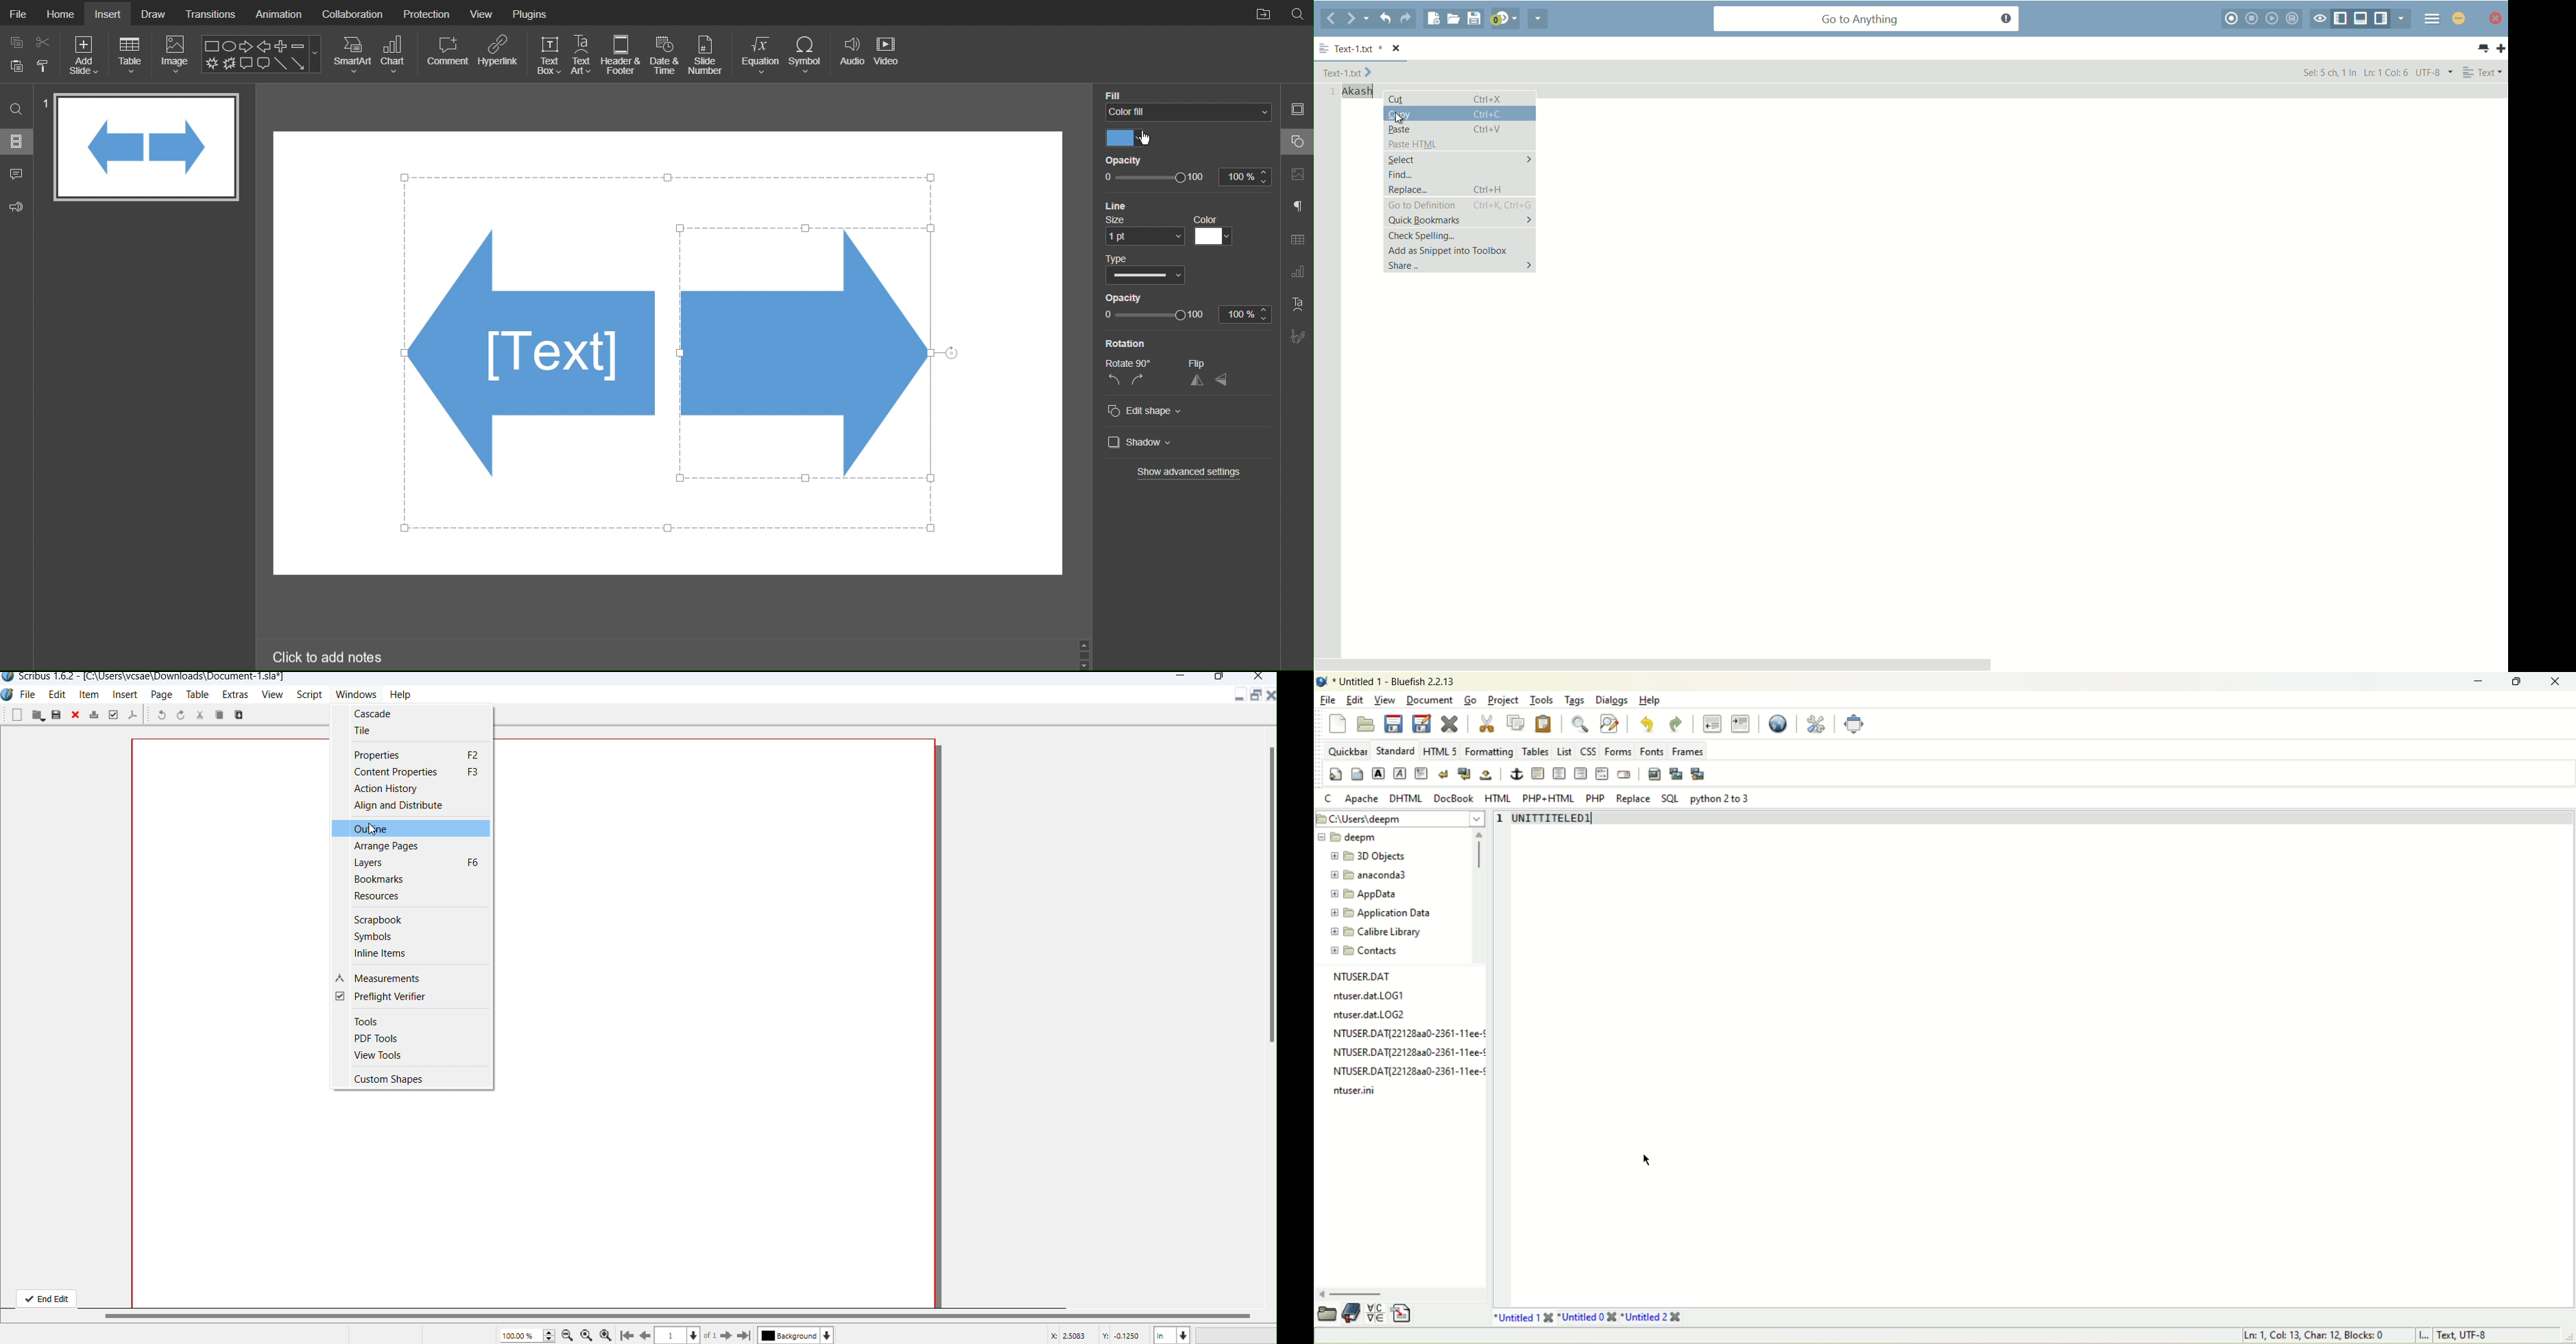 This screenshot has width=2576, height=1344. I want to click on anaconda3, so click(1368, 874).